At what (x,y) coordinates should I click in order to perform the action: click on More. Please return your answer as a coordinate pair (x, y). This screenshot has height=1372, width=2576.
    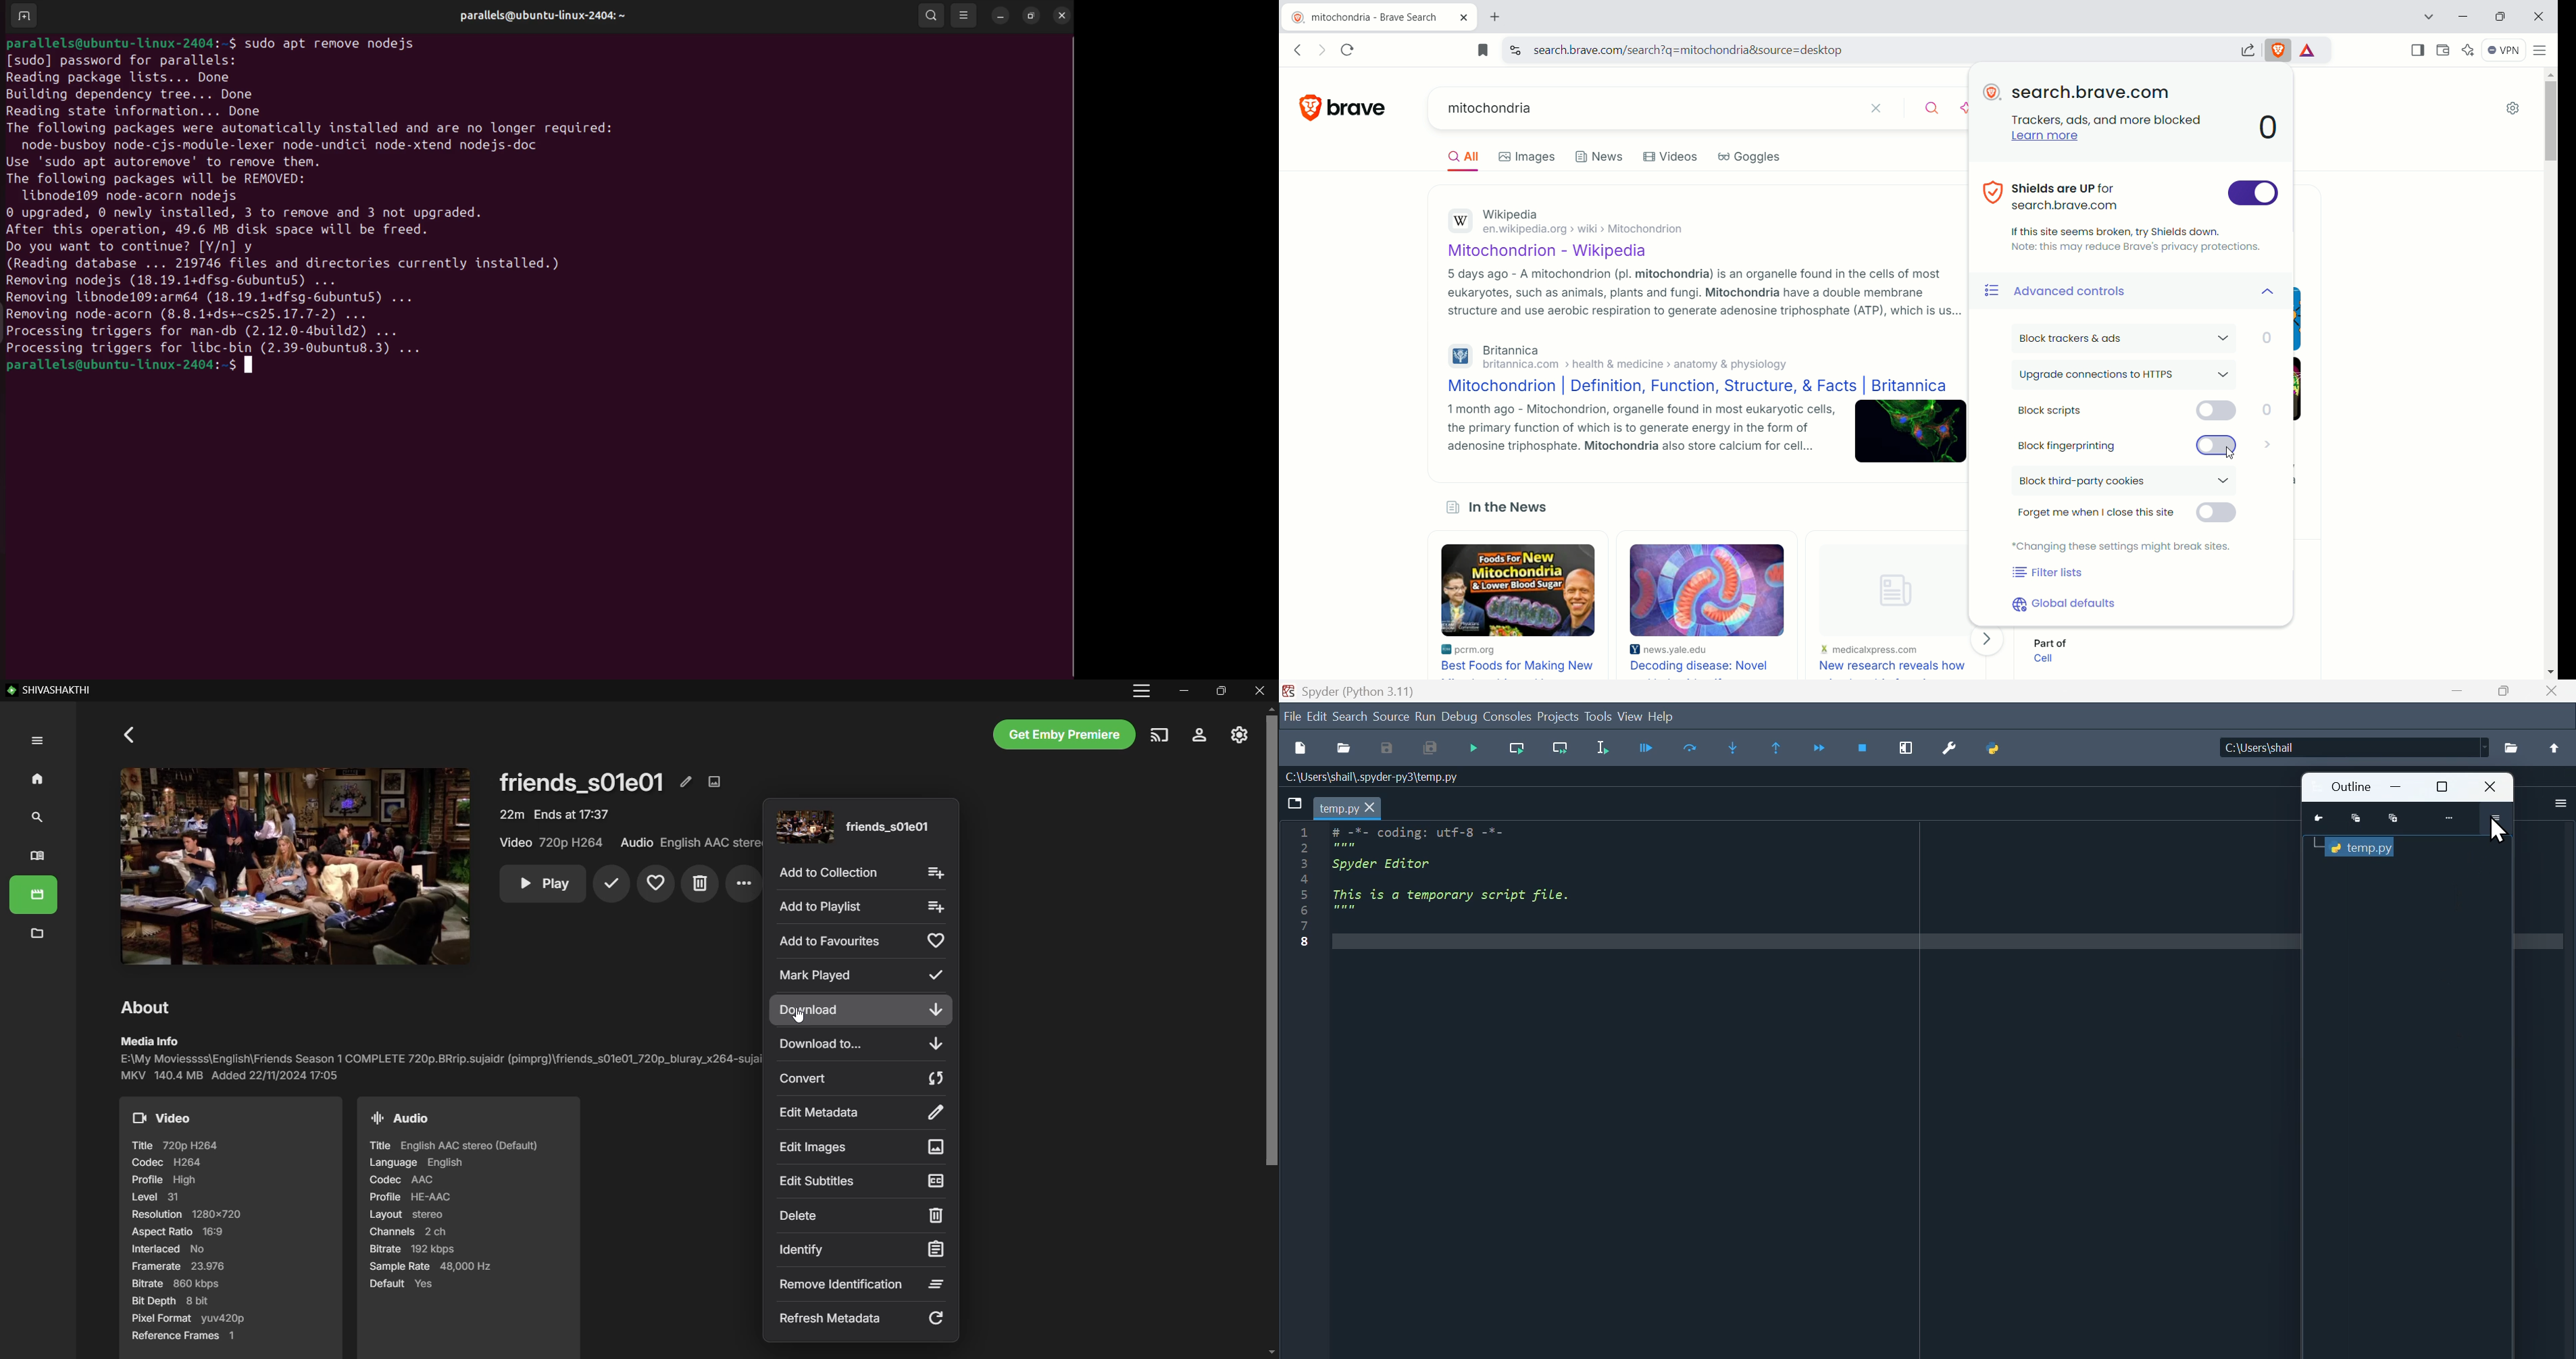
    Looking at the image, I should click on (742, 884).